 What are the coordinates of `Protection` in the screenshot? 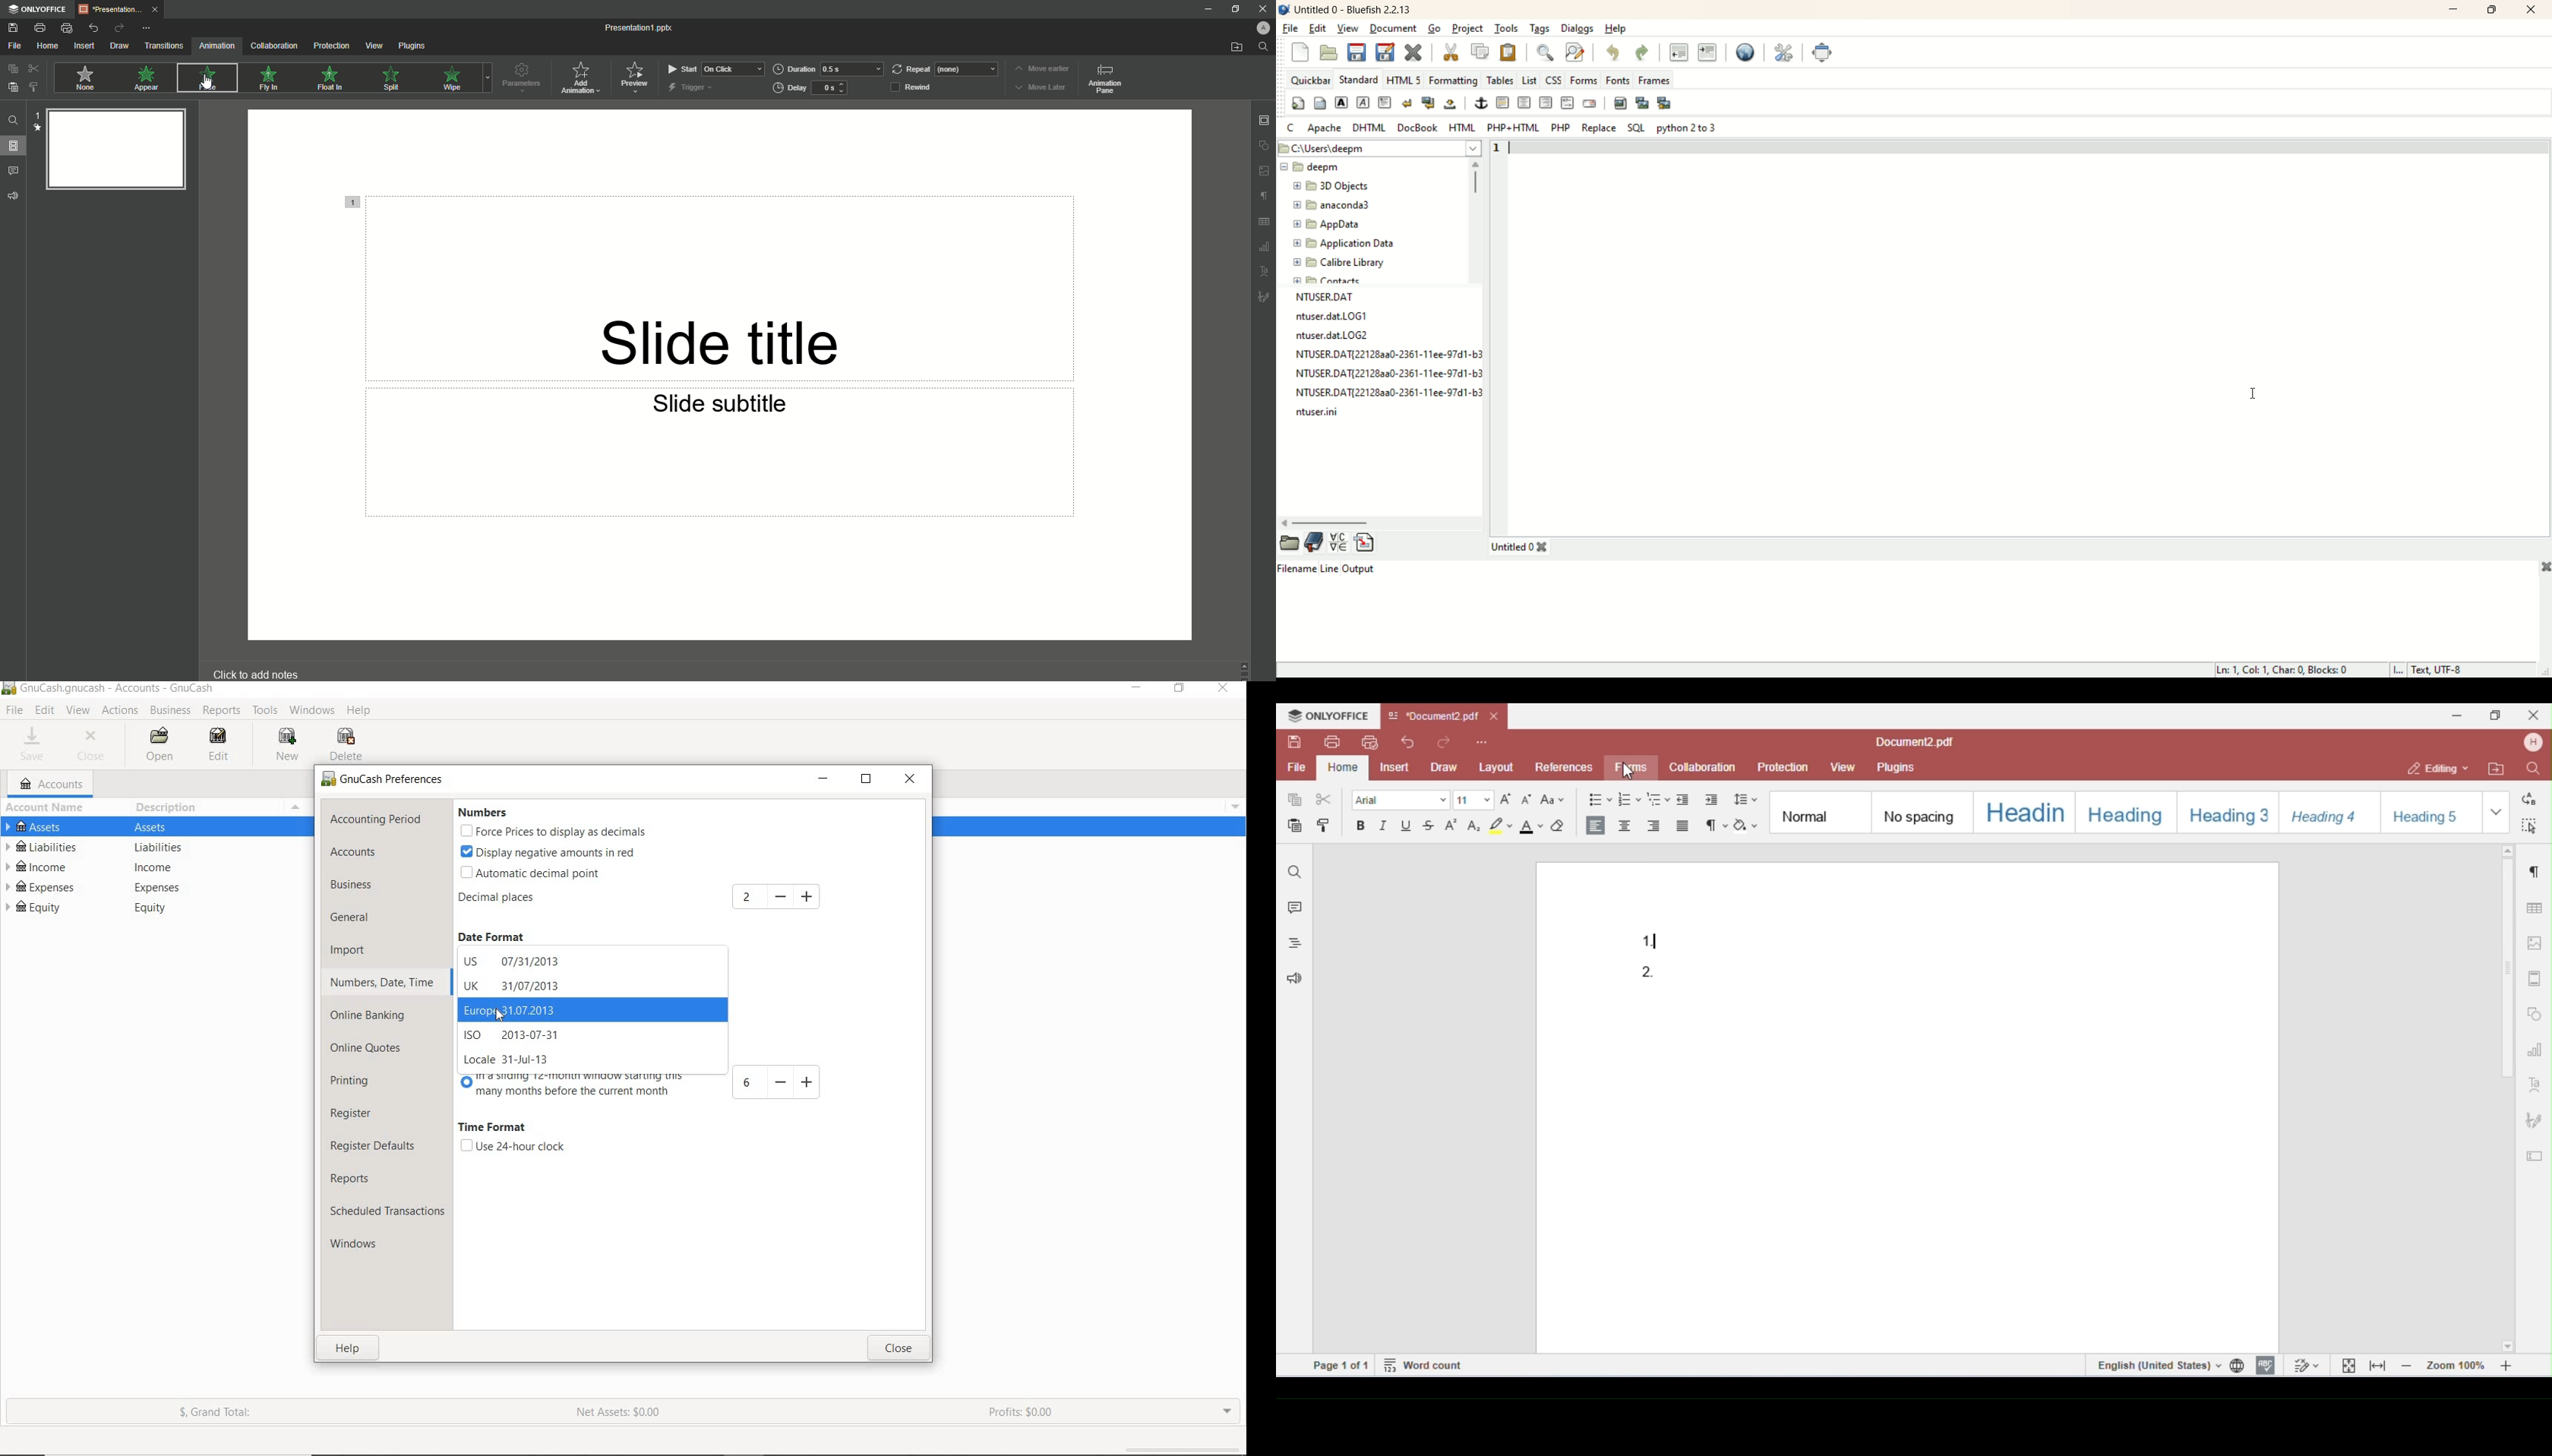 It's located at (329, 47).